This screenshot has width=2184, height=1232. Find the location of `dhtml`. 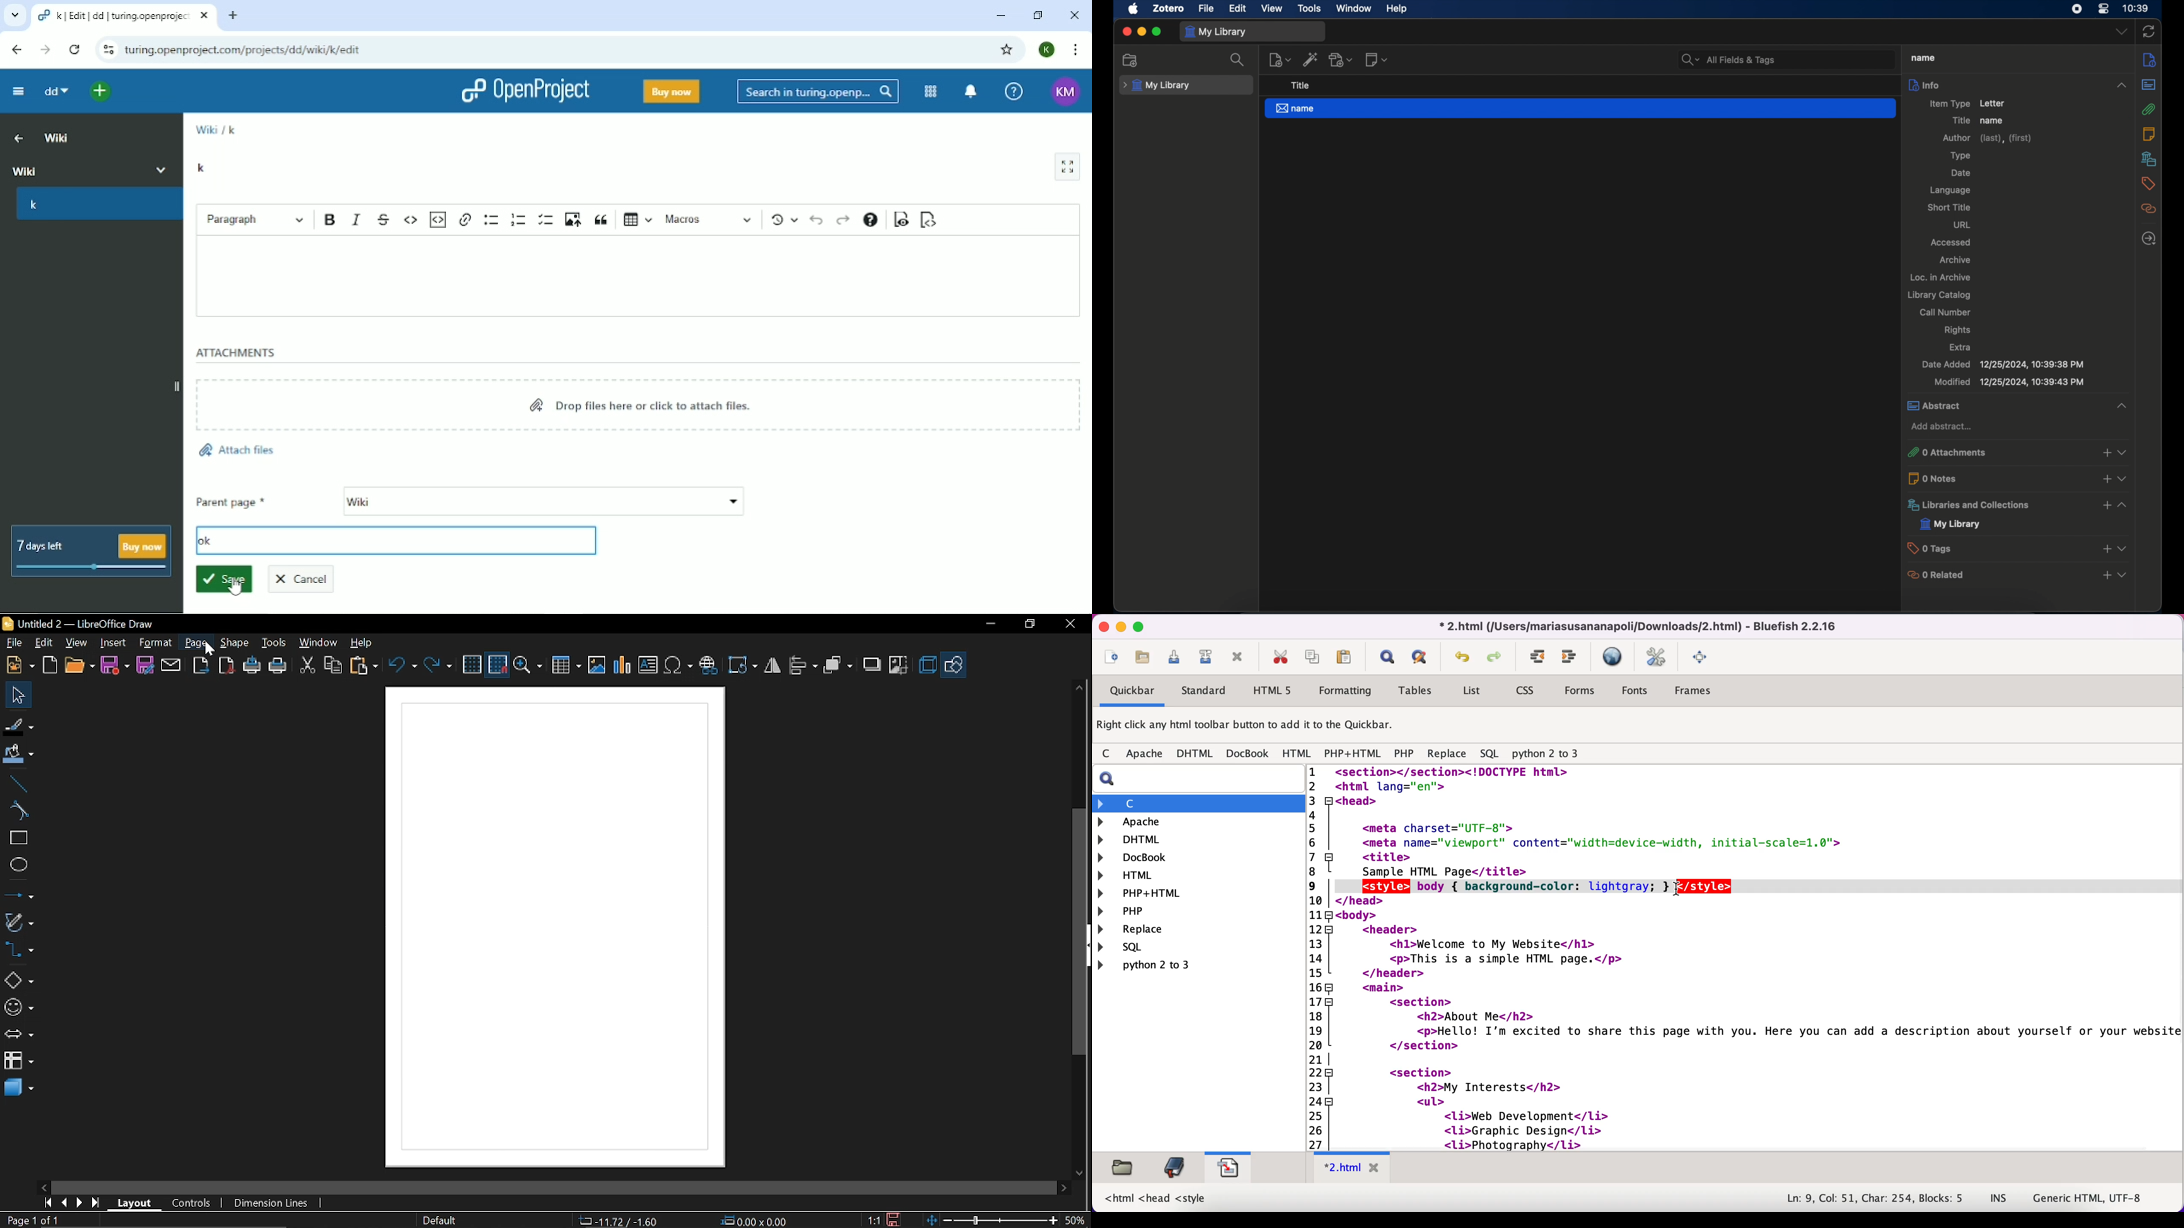

dhtml is located at coordinates (1135, 839).